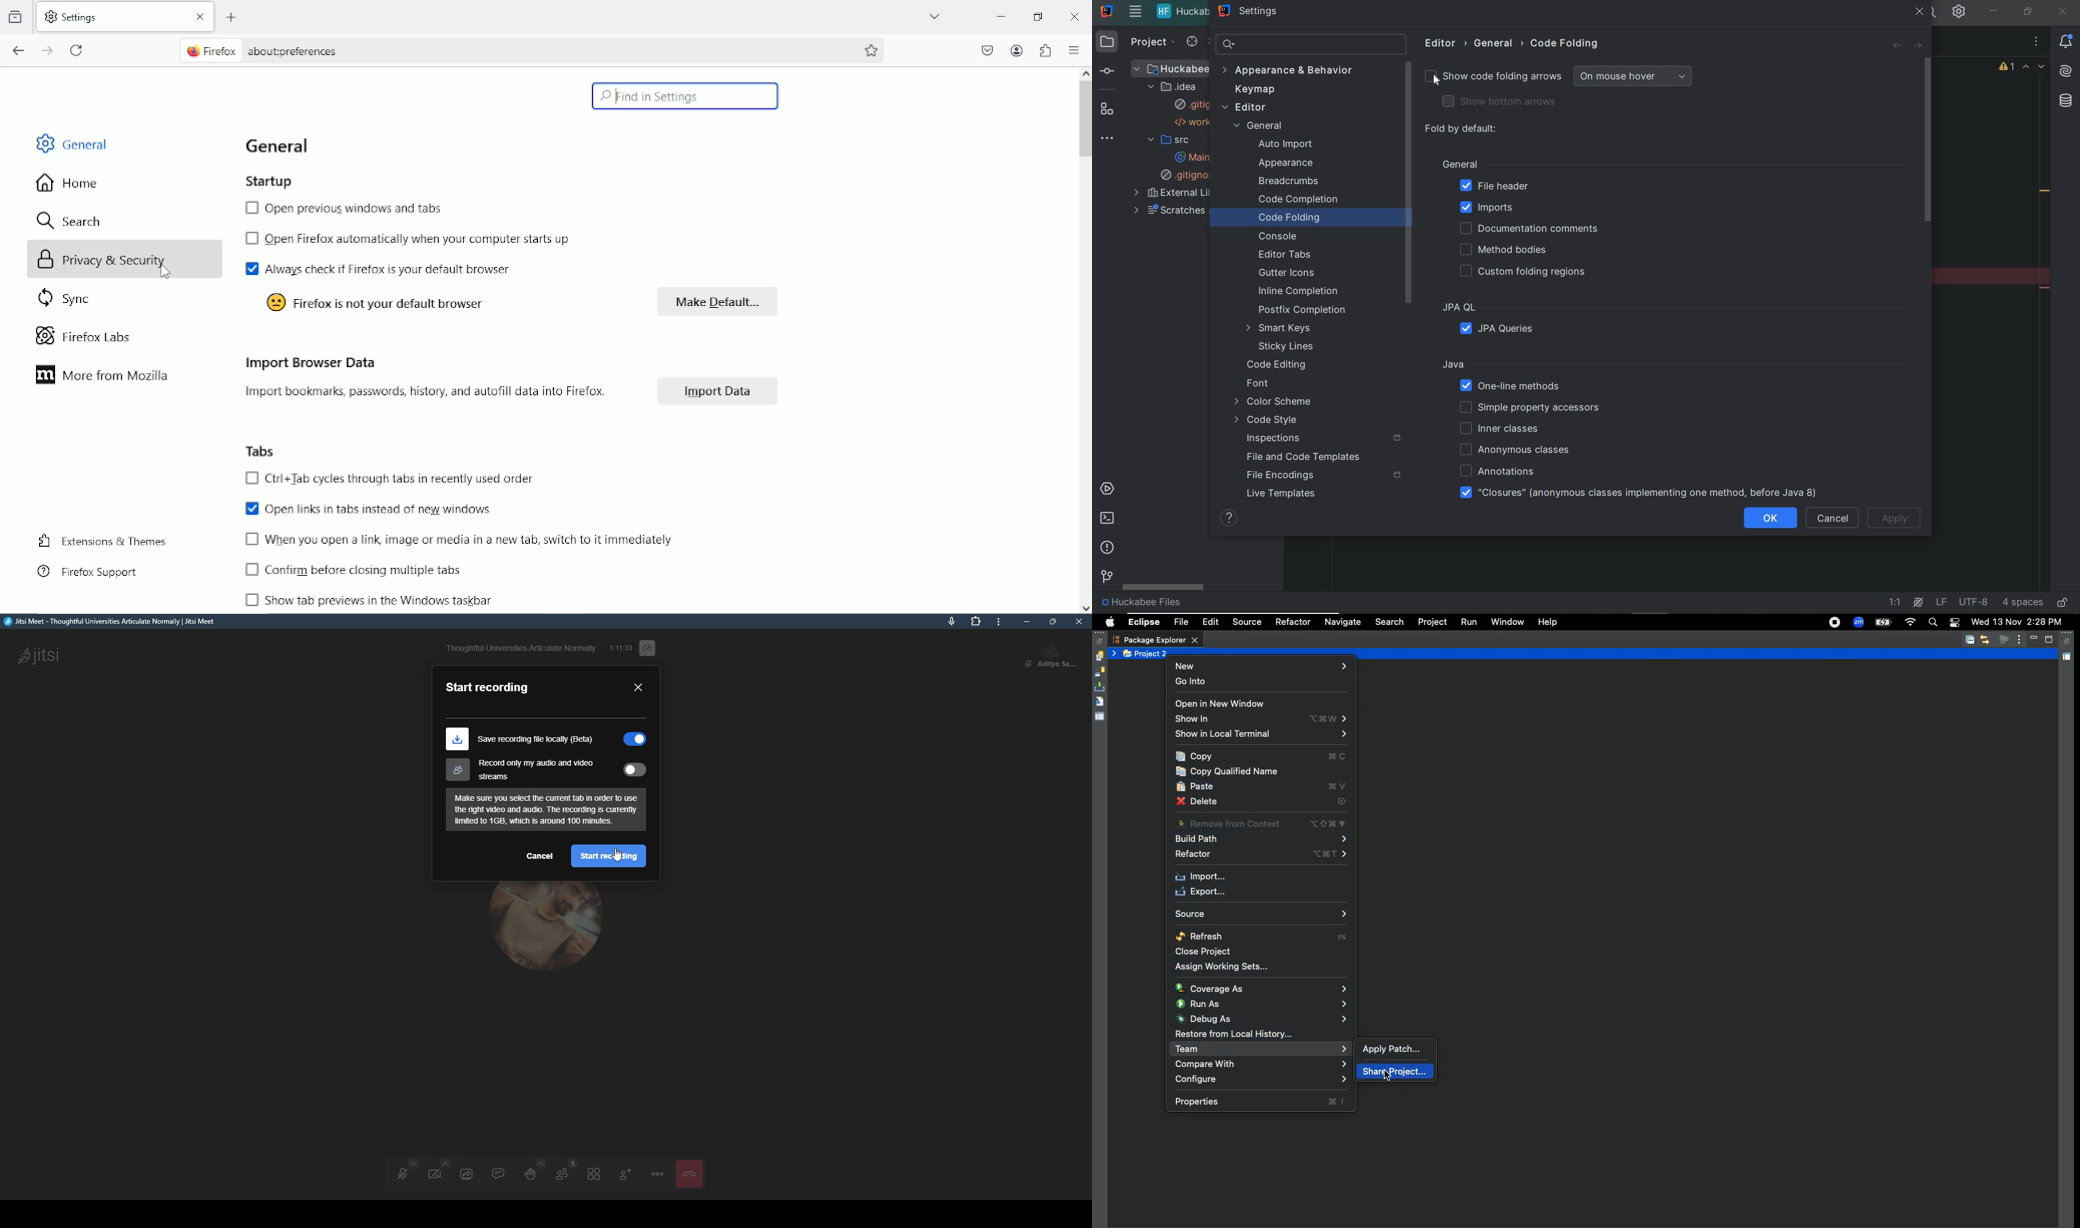 This screenshot has height=1232, width=2100. I want to click on Restore, so click(1100, 641).